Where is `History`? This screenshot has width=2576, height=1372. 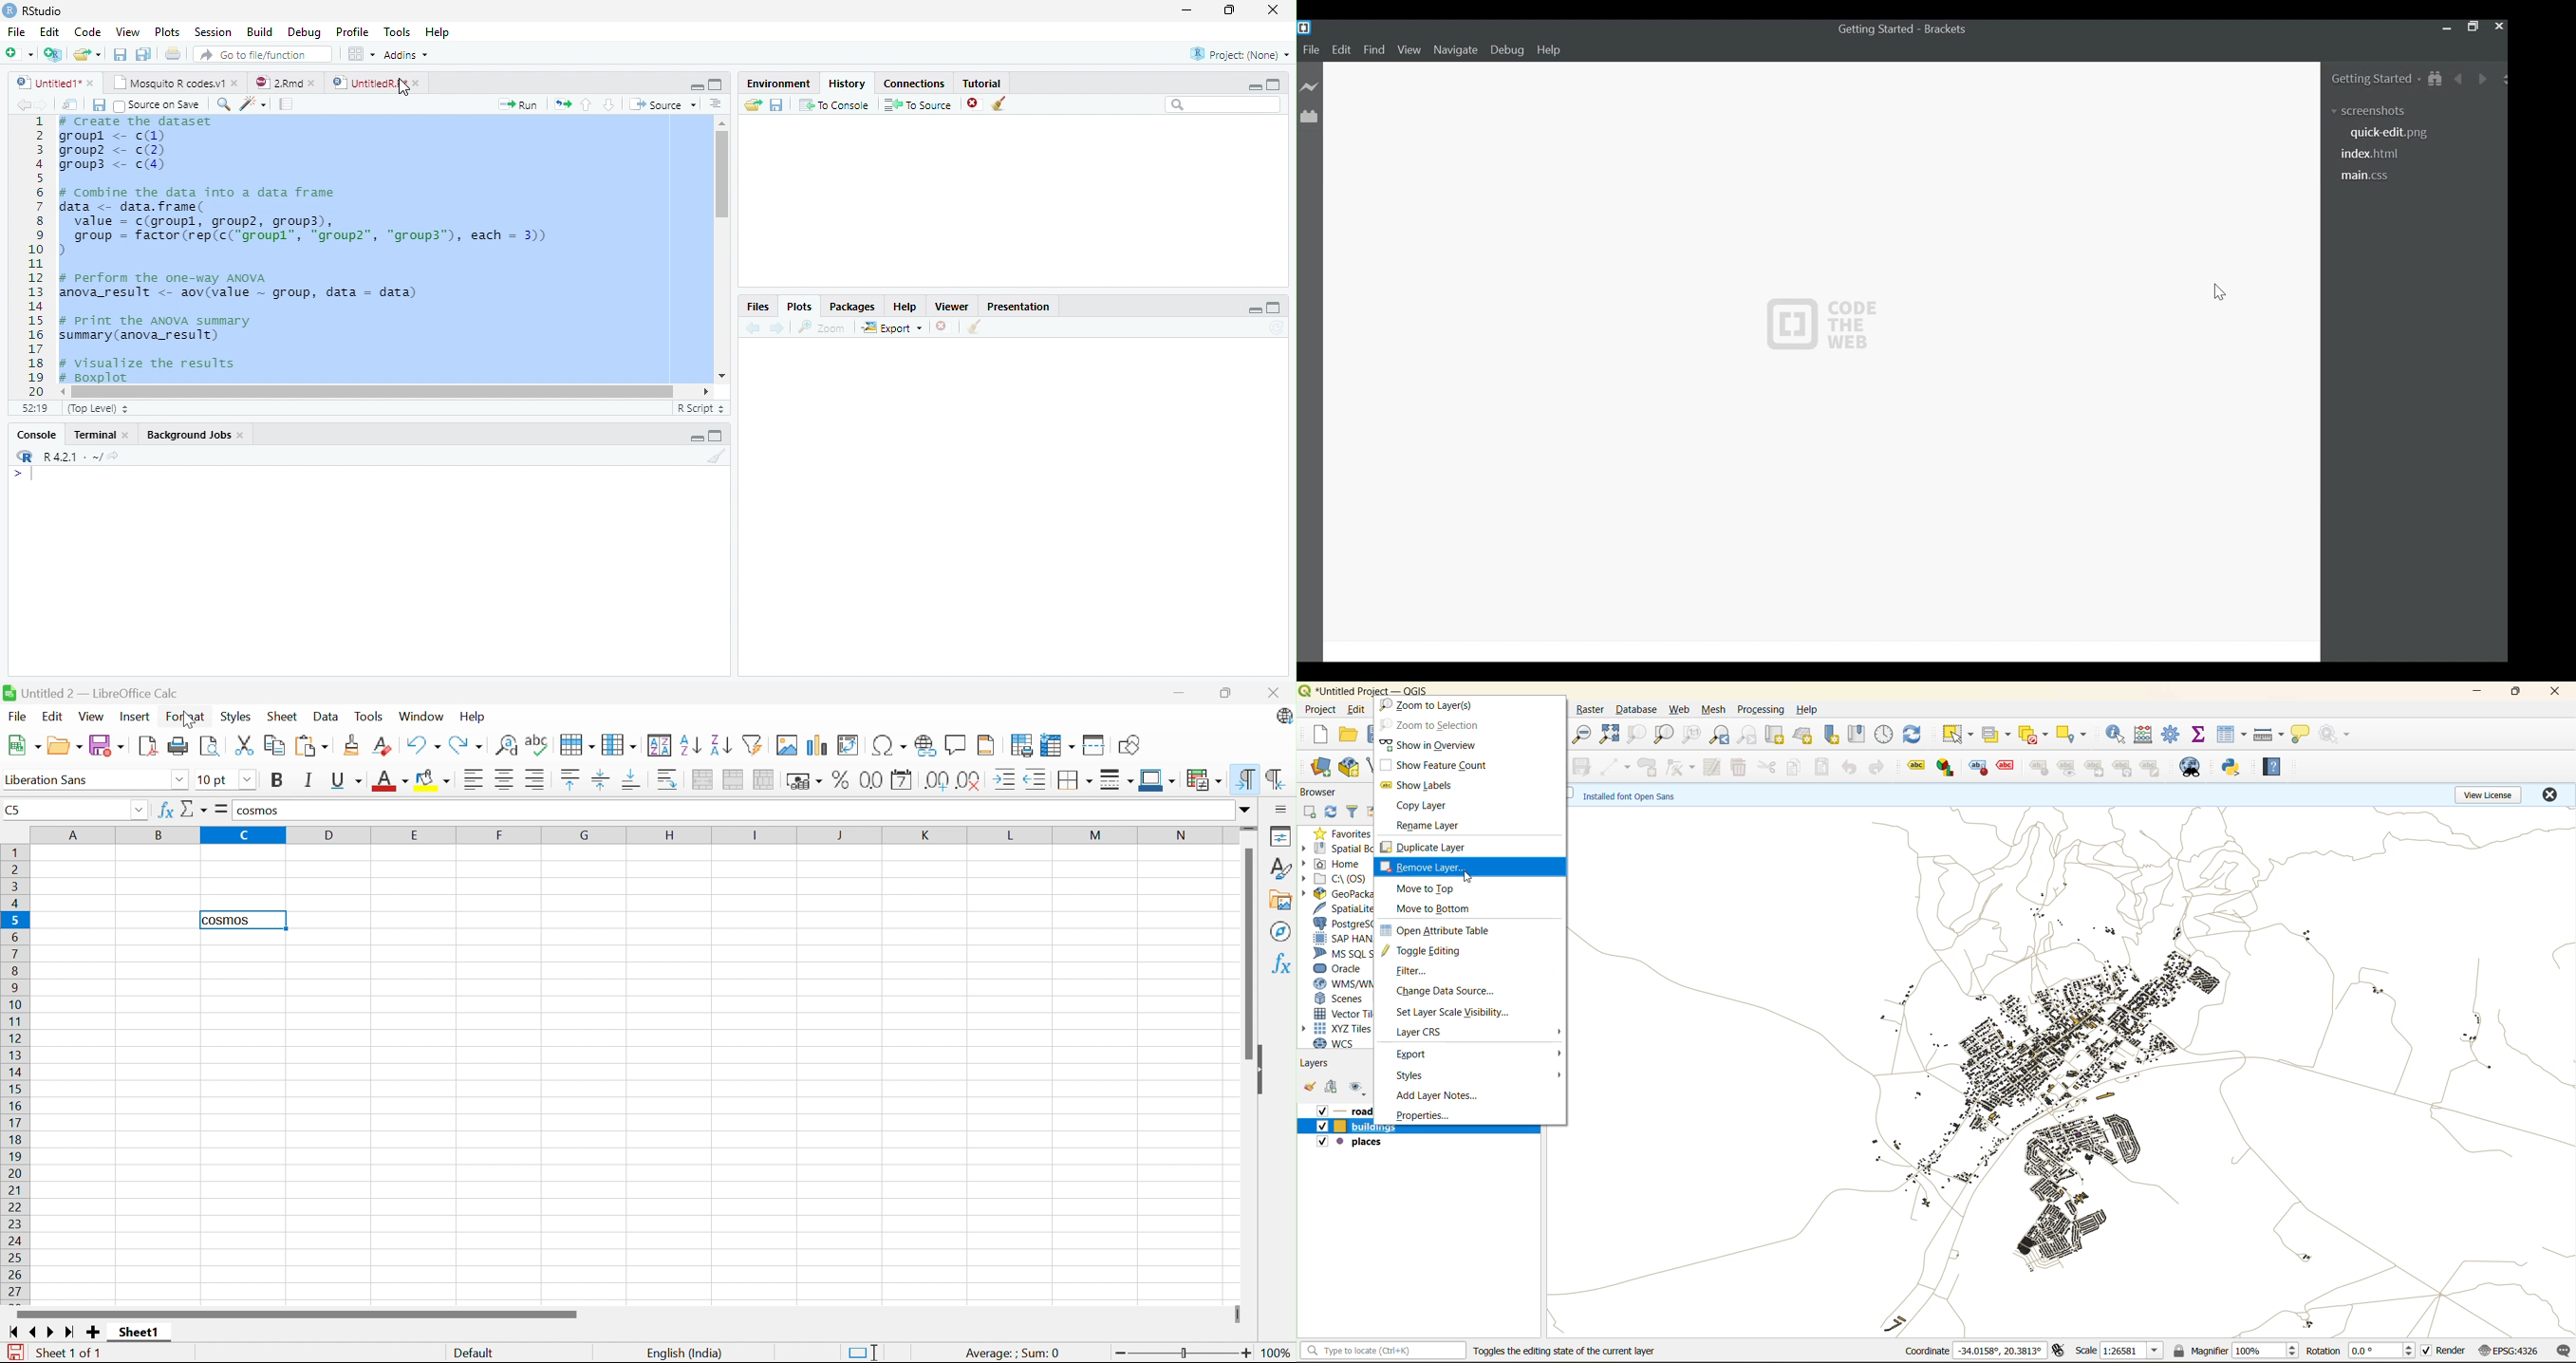
History is located at coordinates (848, 83).